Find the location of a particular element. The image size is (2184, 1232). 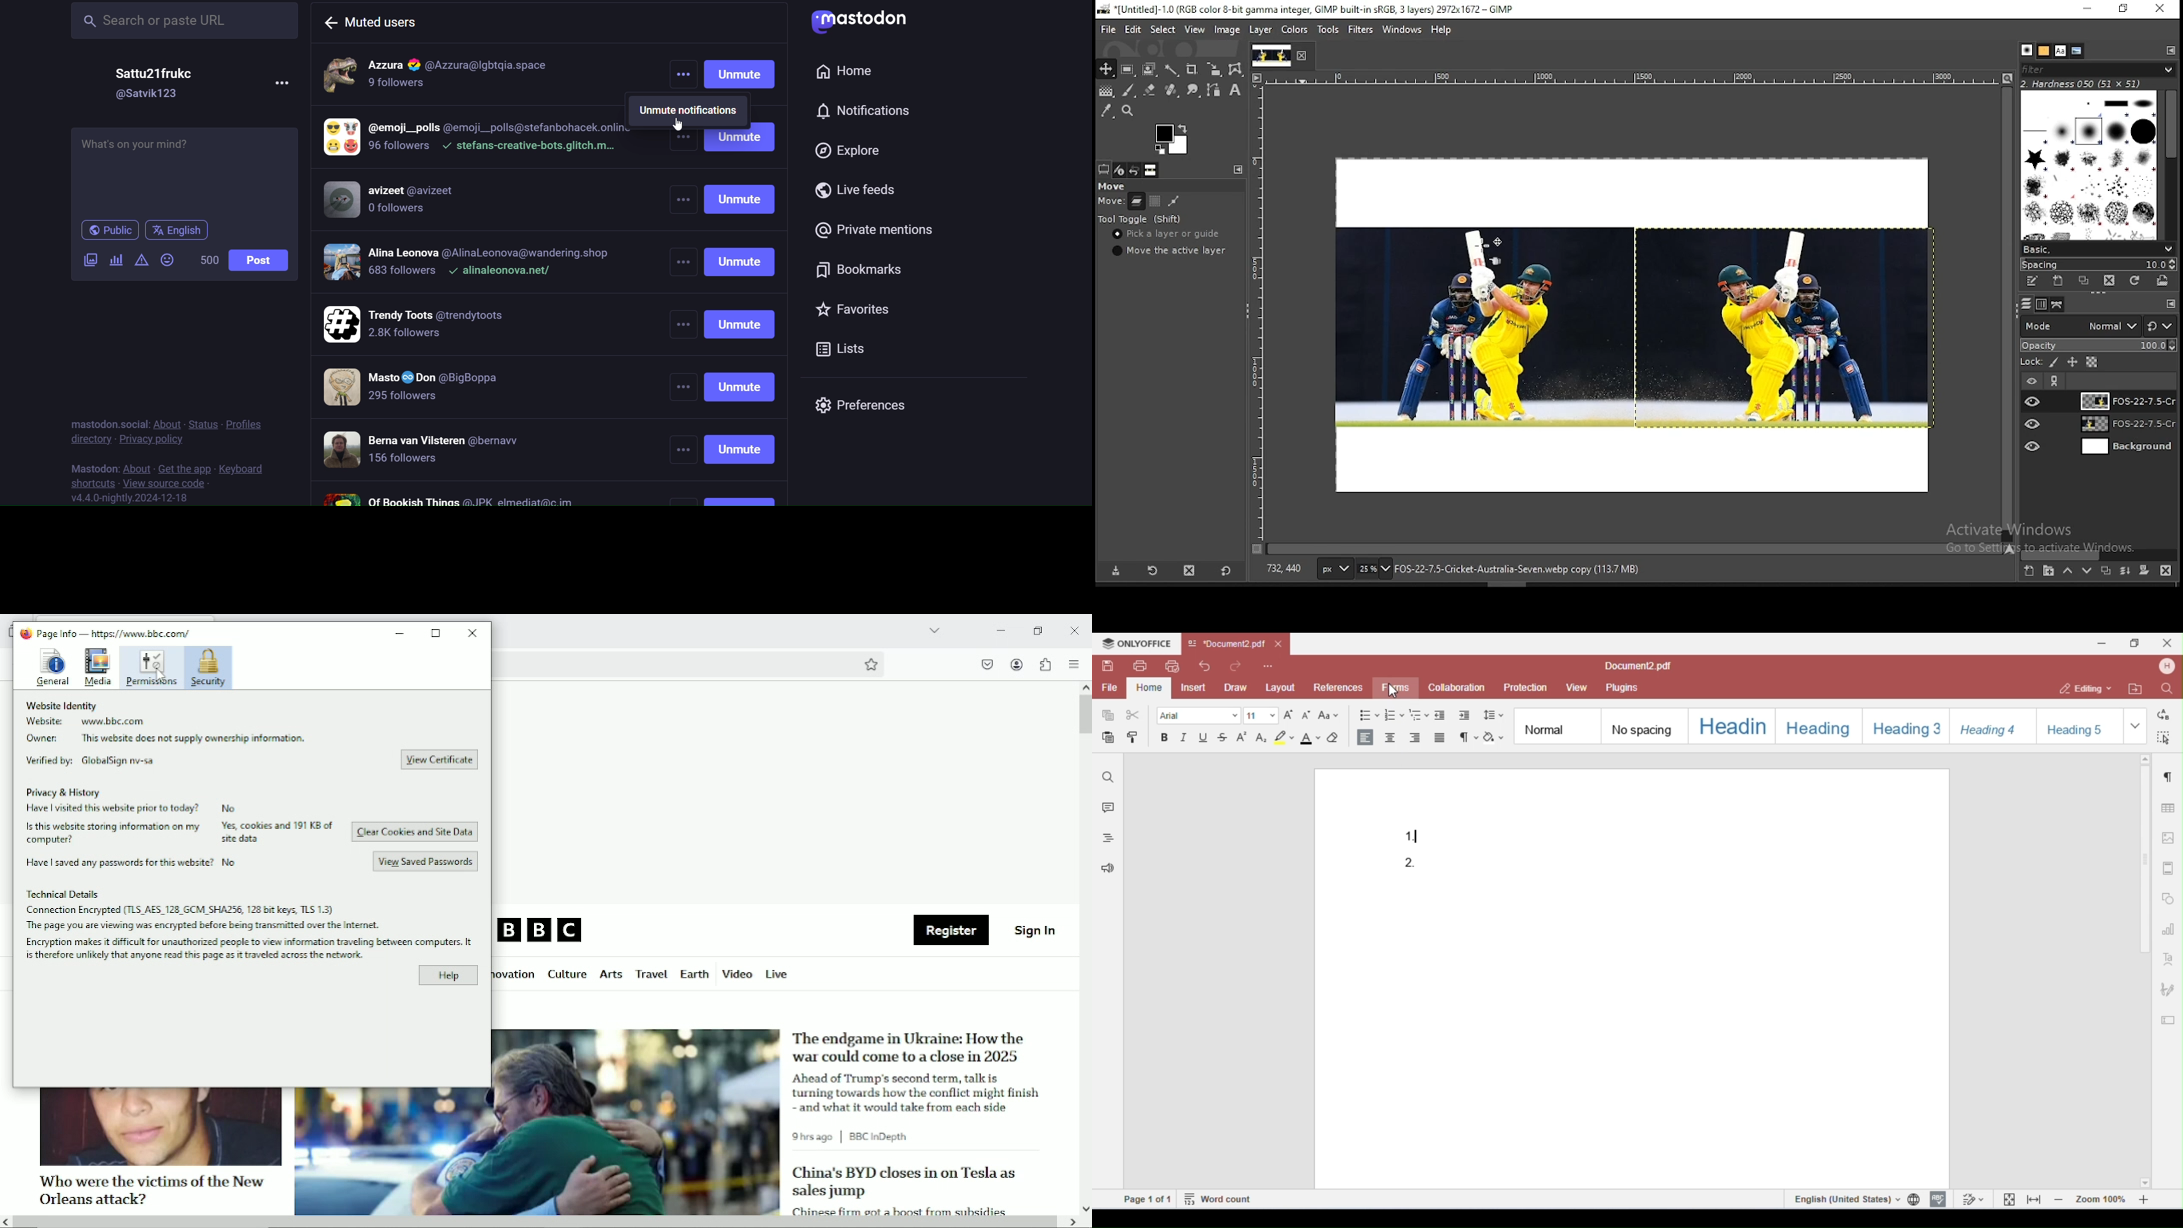

layer is located at coordinates (2126, 447).